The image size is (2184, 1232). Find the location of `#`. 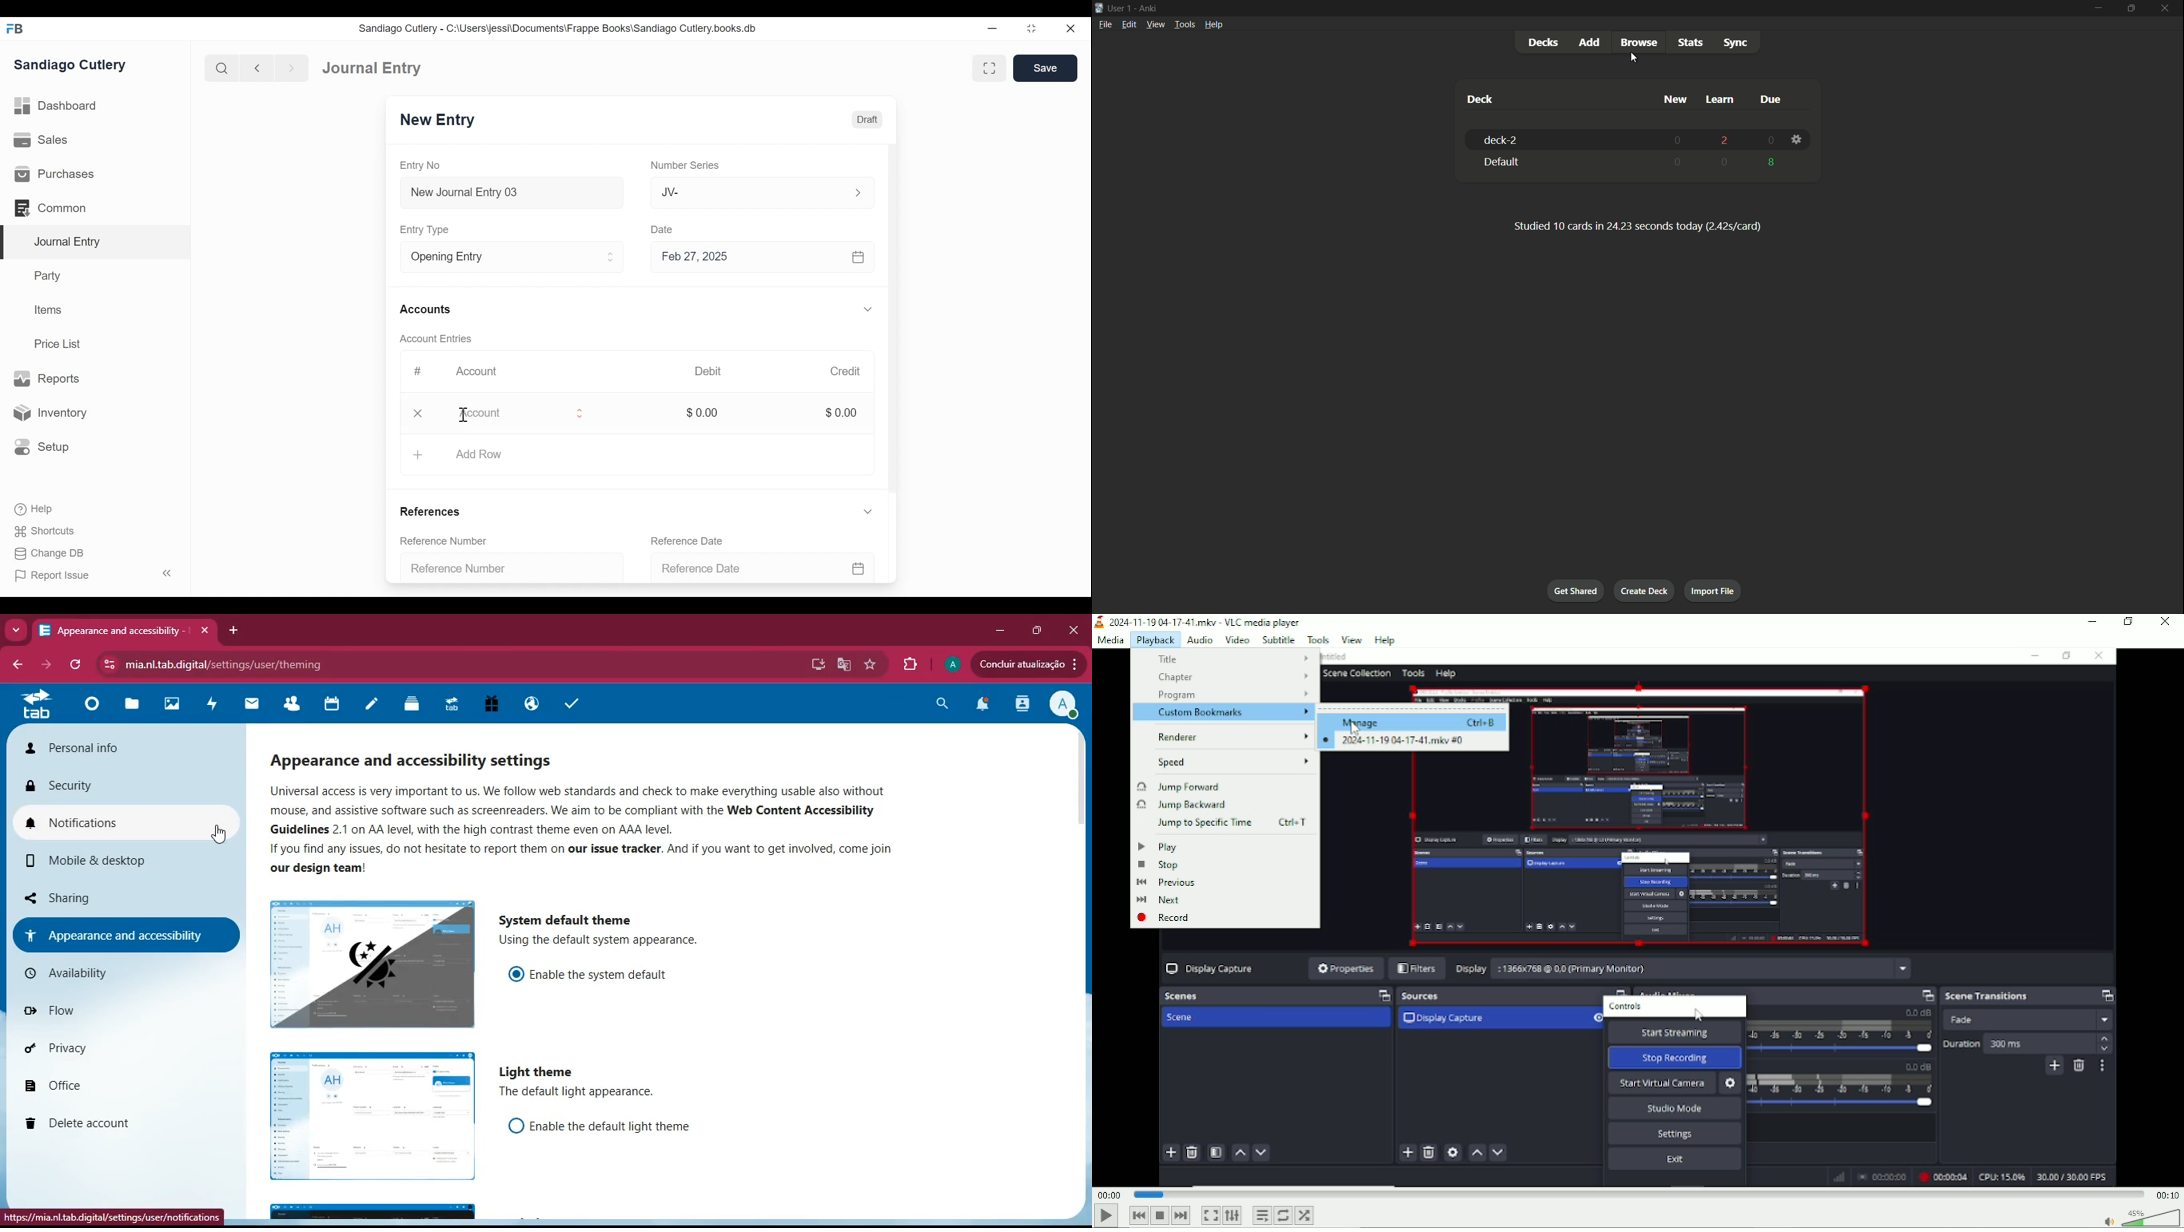

# is located at coordinates (418, 371).